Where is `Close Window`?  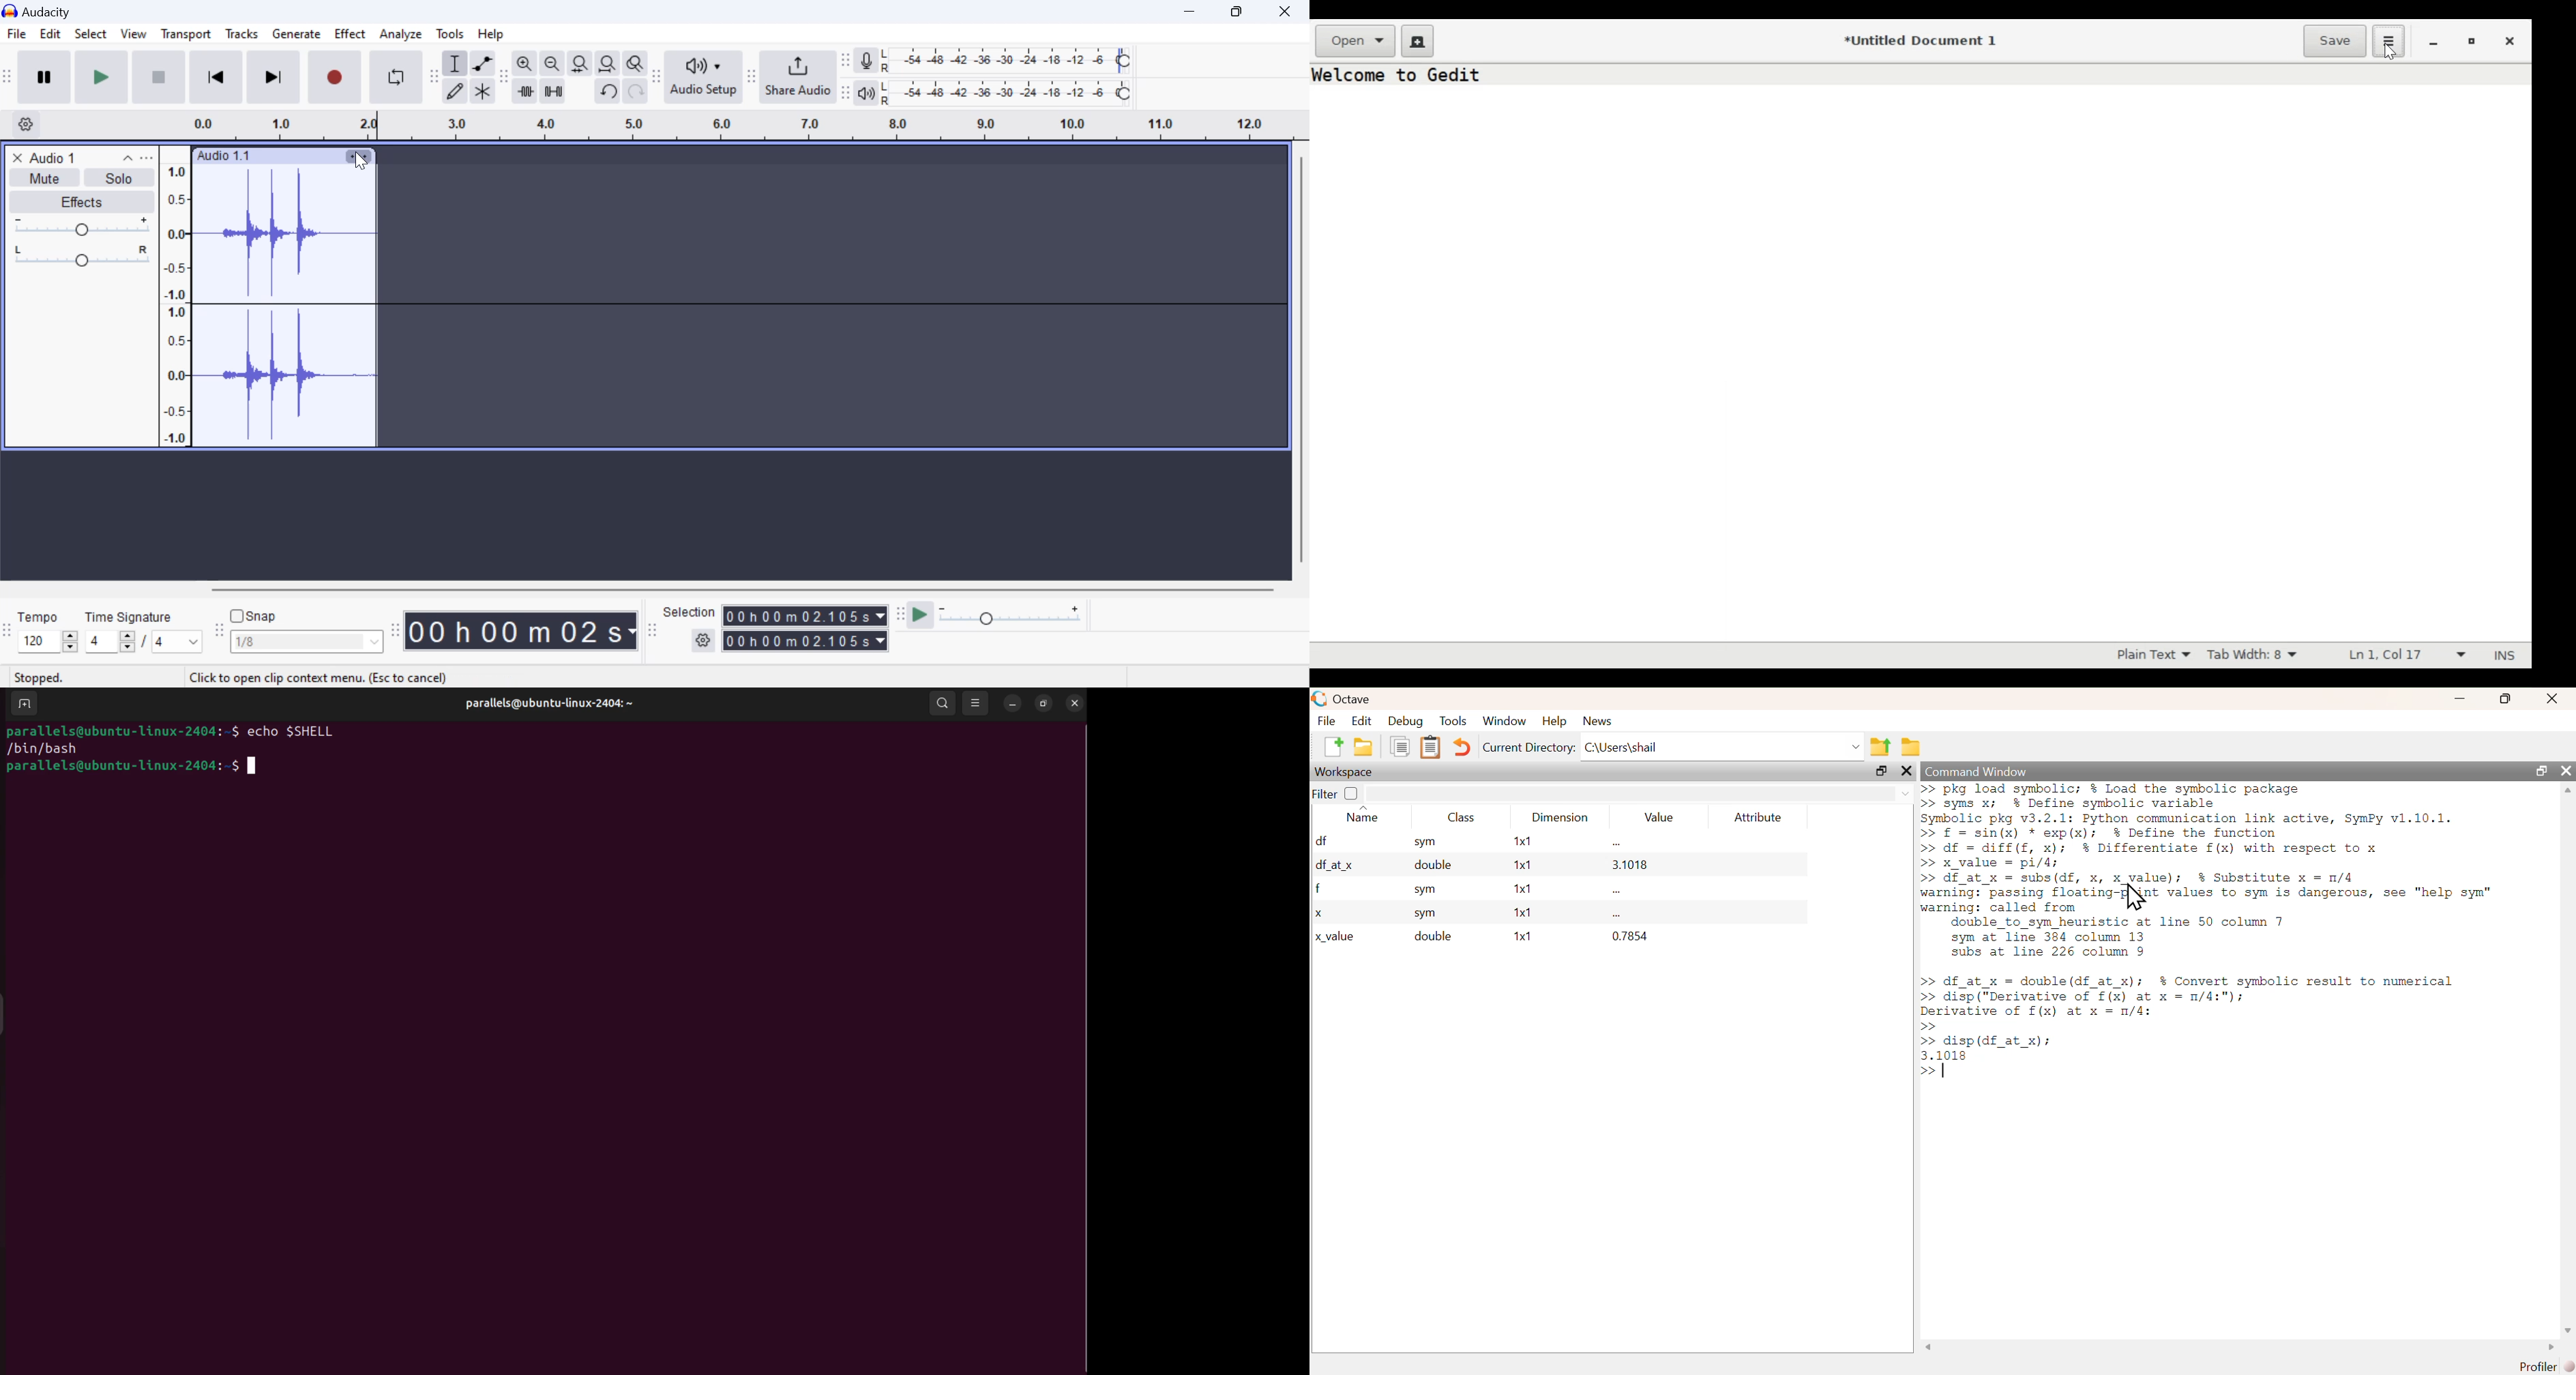 Close Window is located at coordinates (1288, 10).